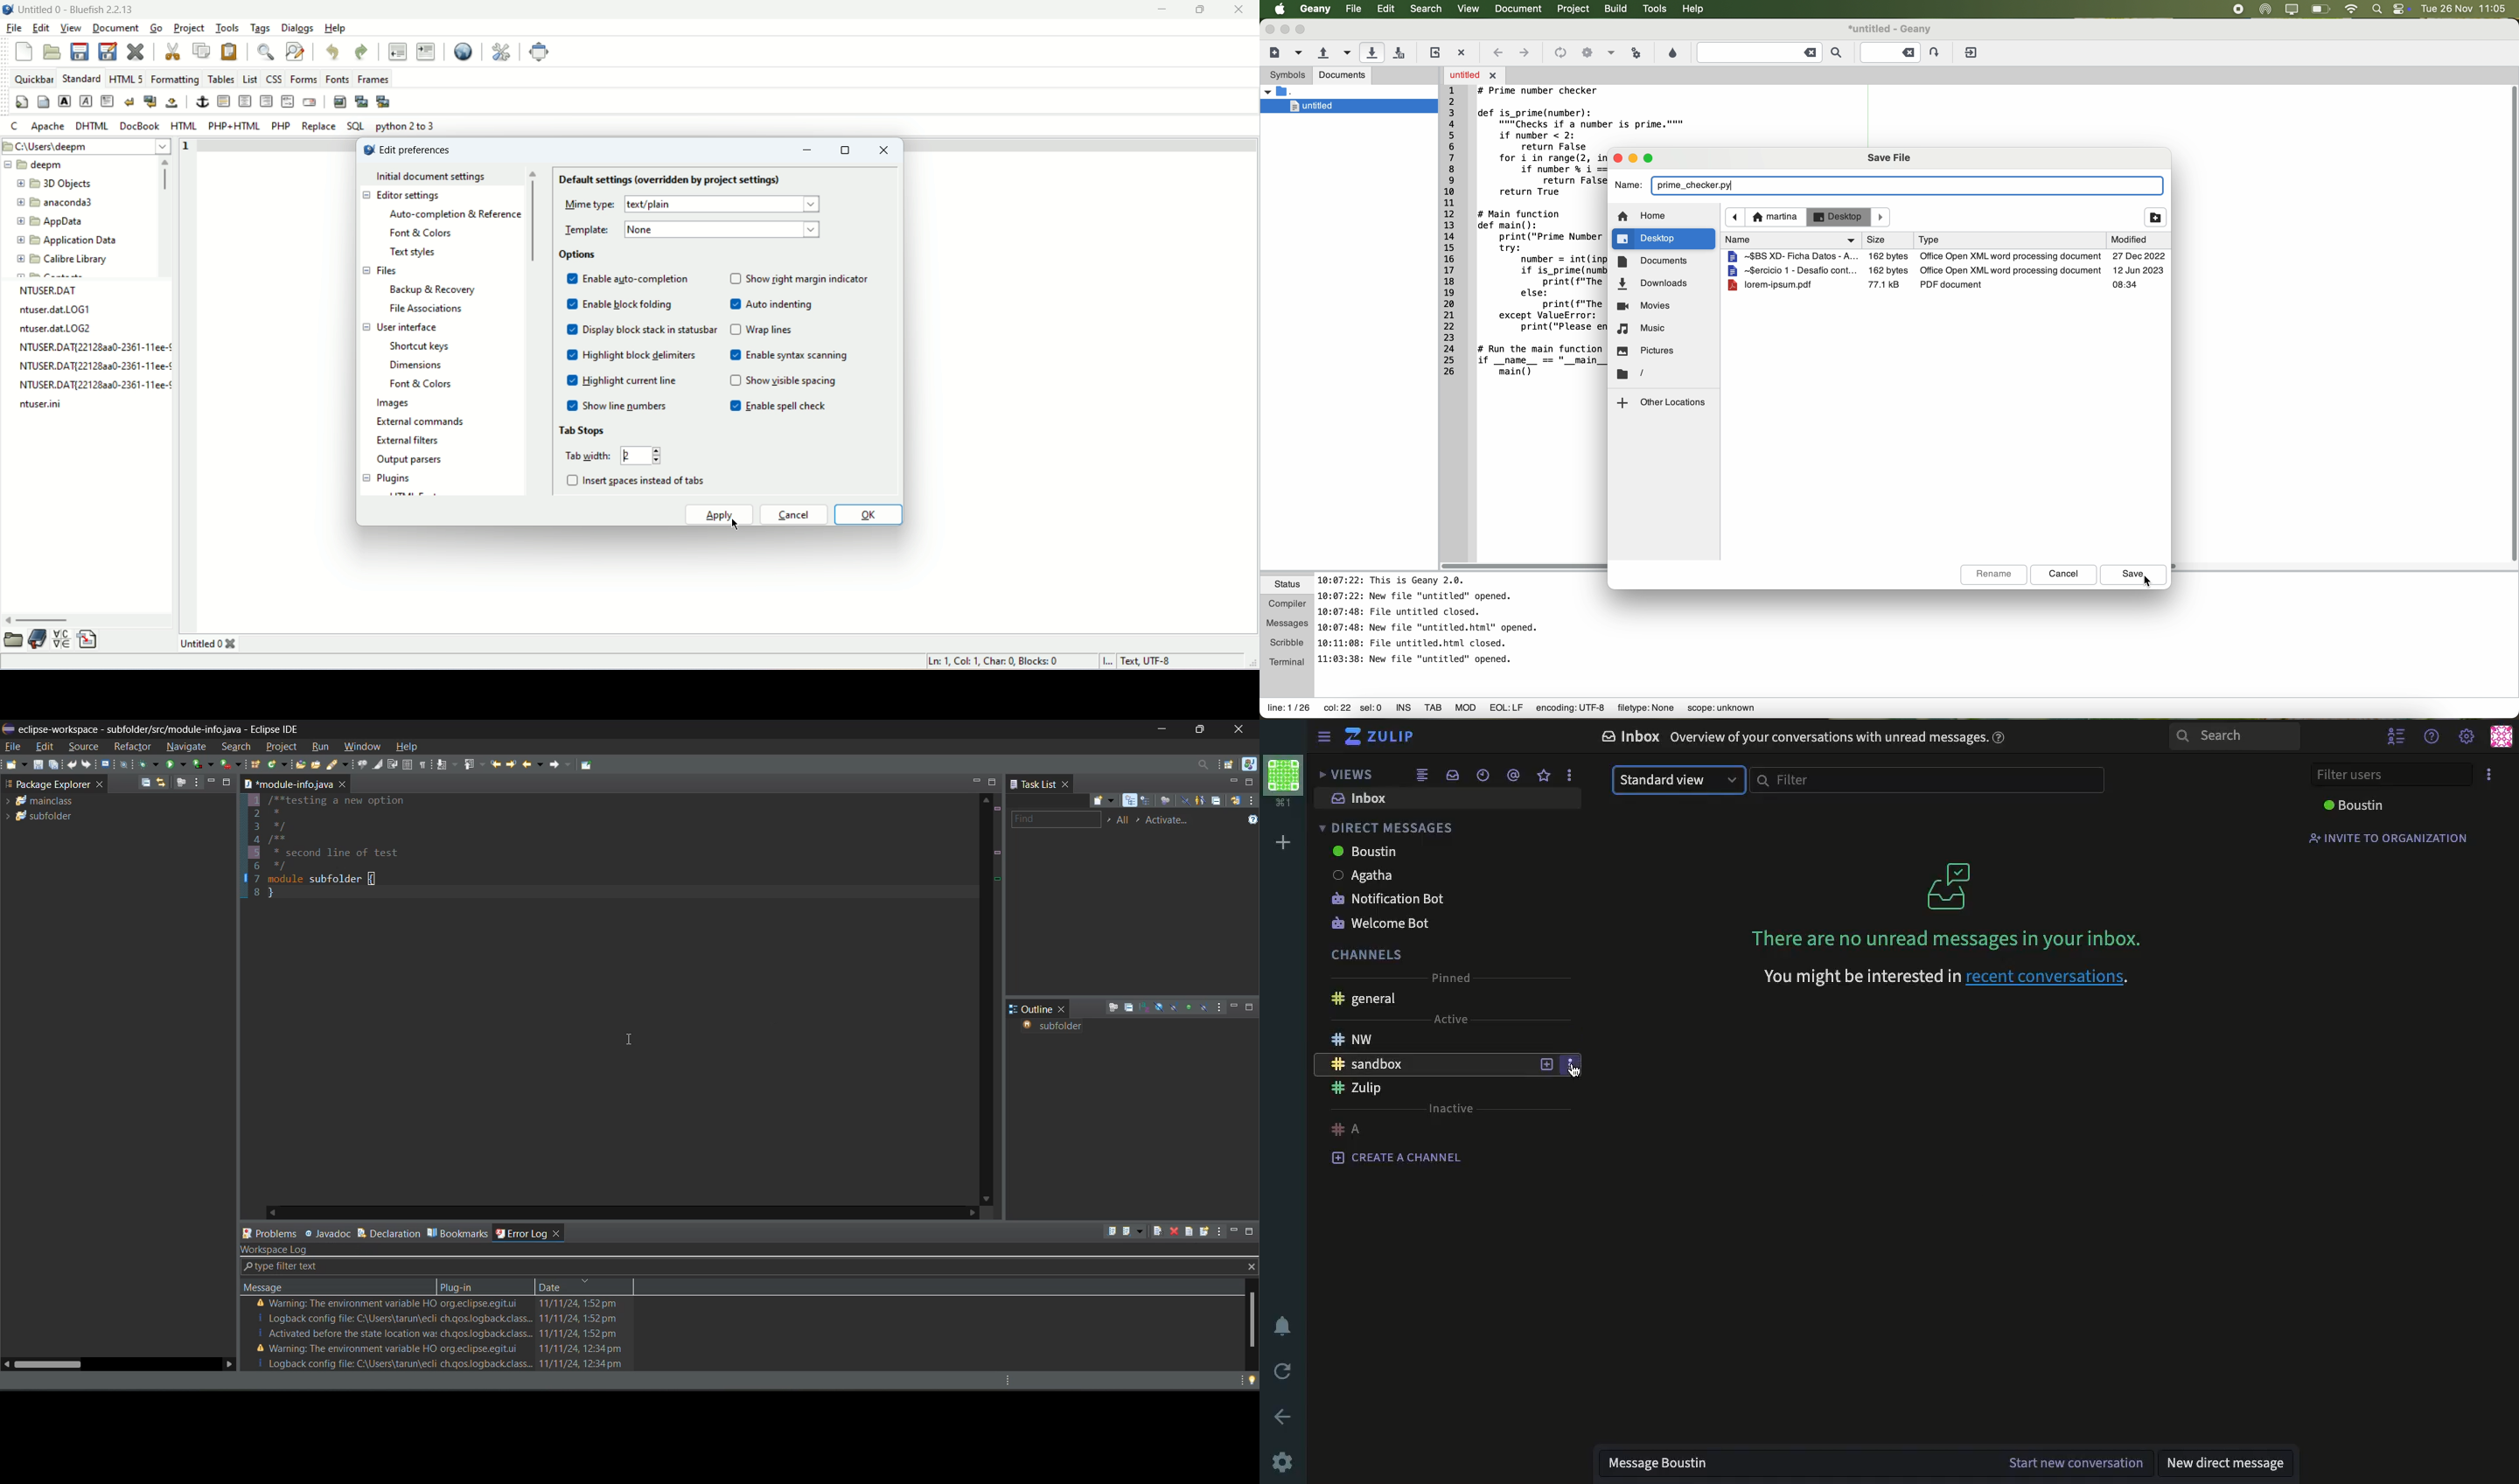 The image size is (2520, 1484). I want to click on line number, so click(190, 146).